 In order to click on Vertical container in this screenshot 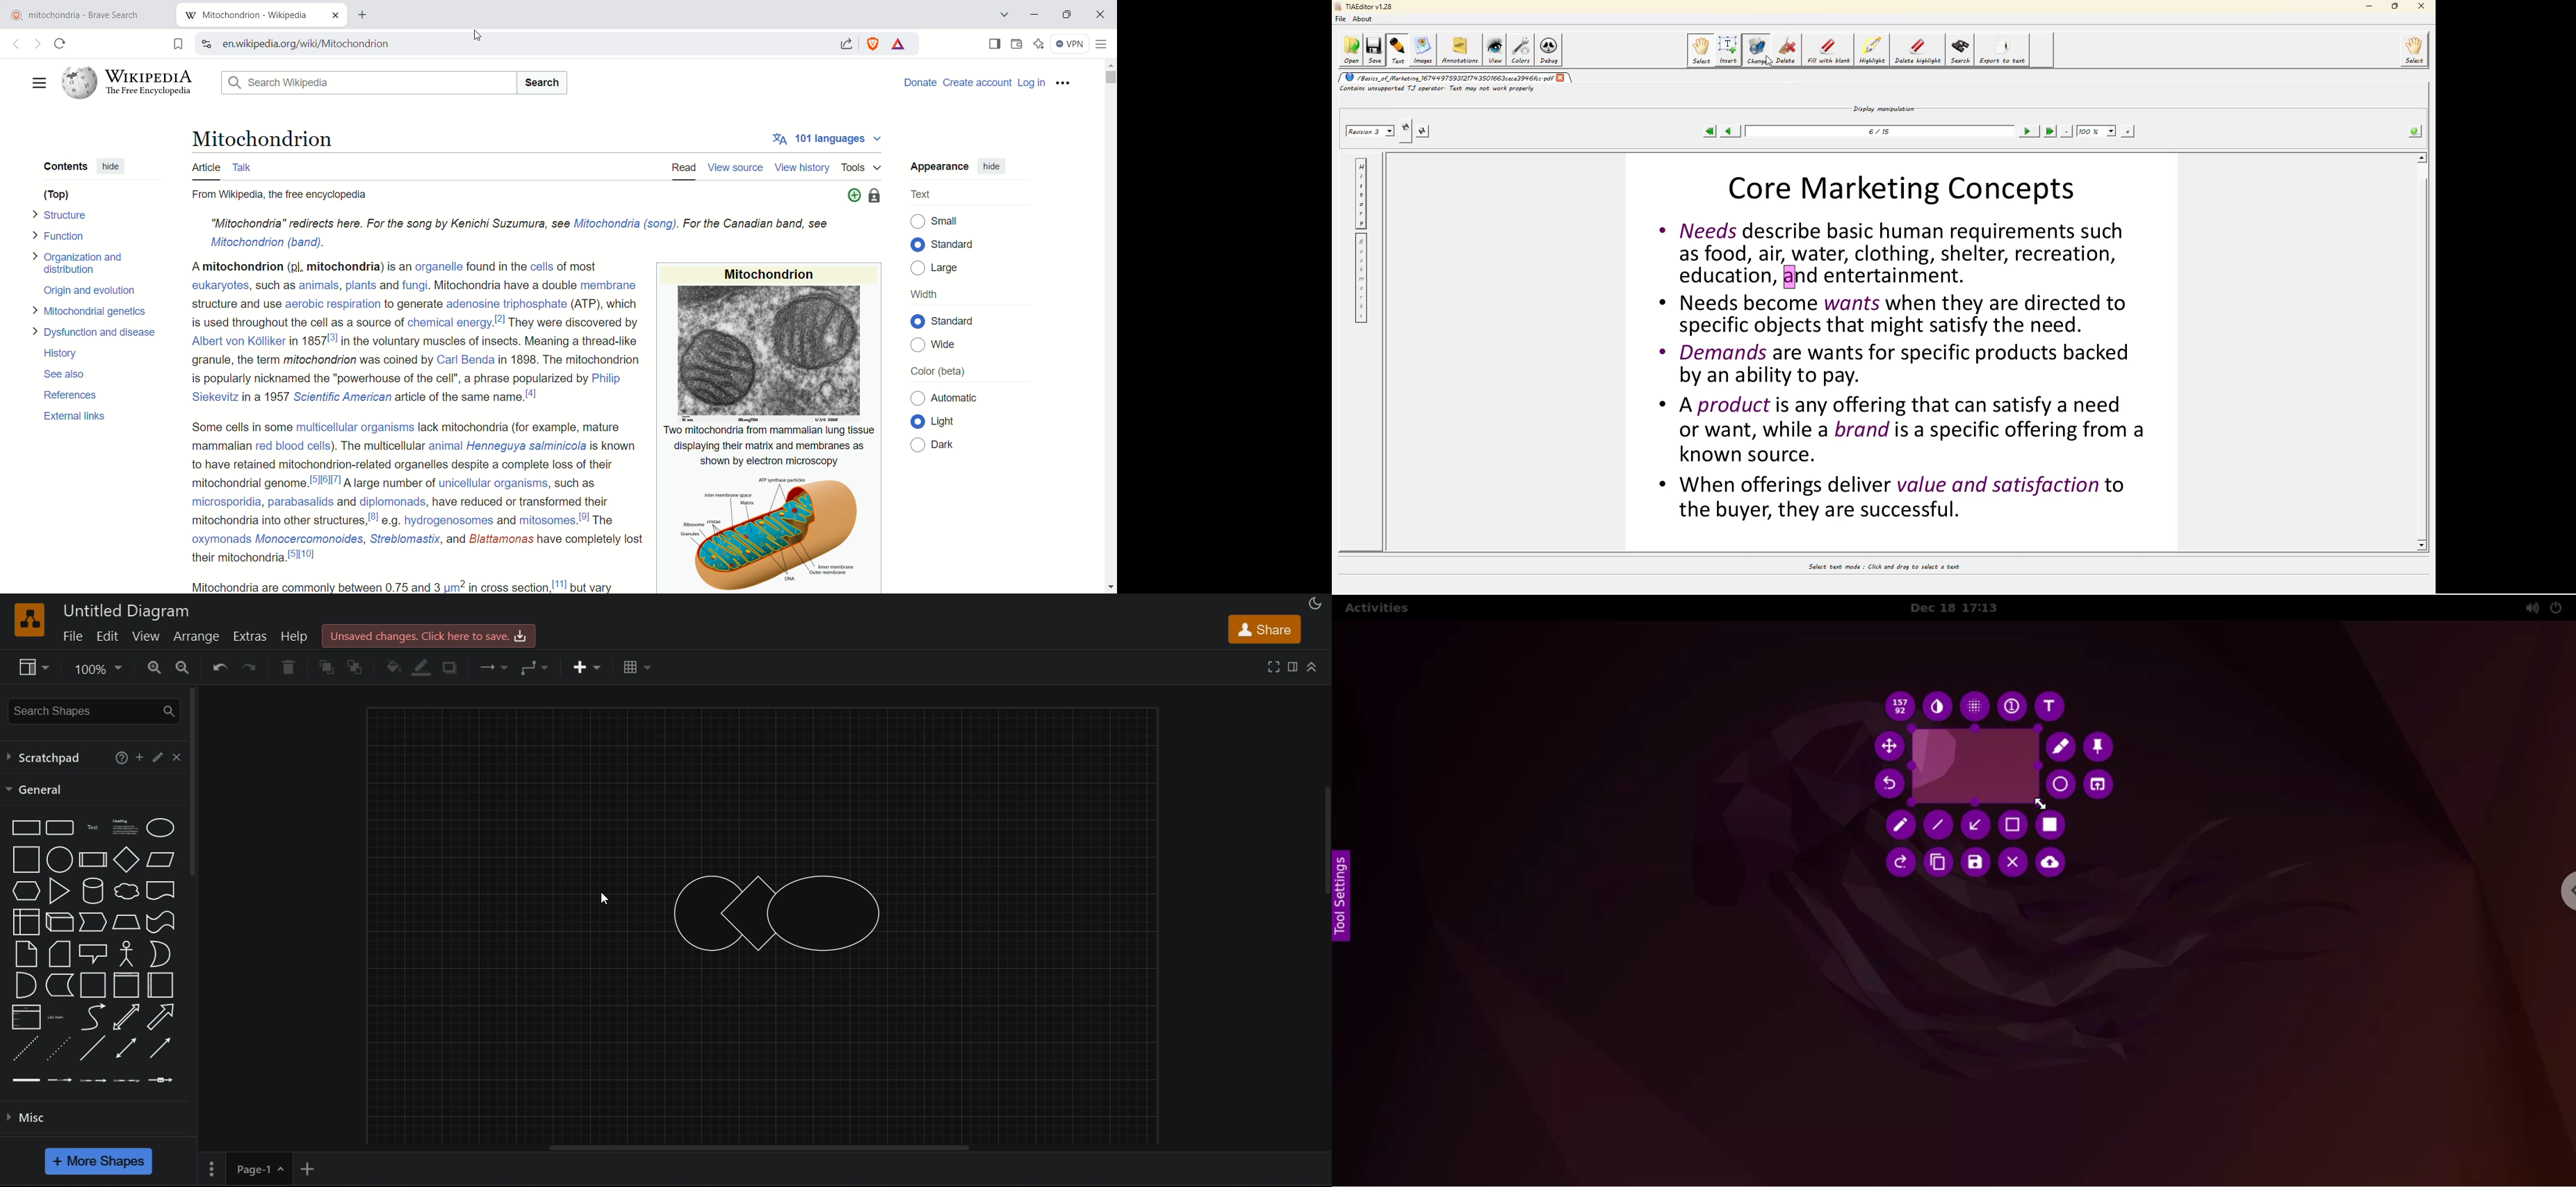, I will do `click(127, 985)`.